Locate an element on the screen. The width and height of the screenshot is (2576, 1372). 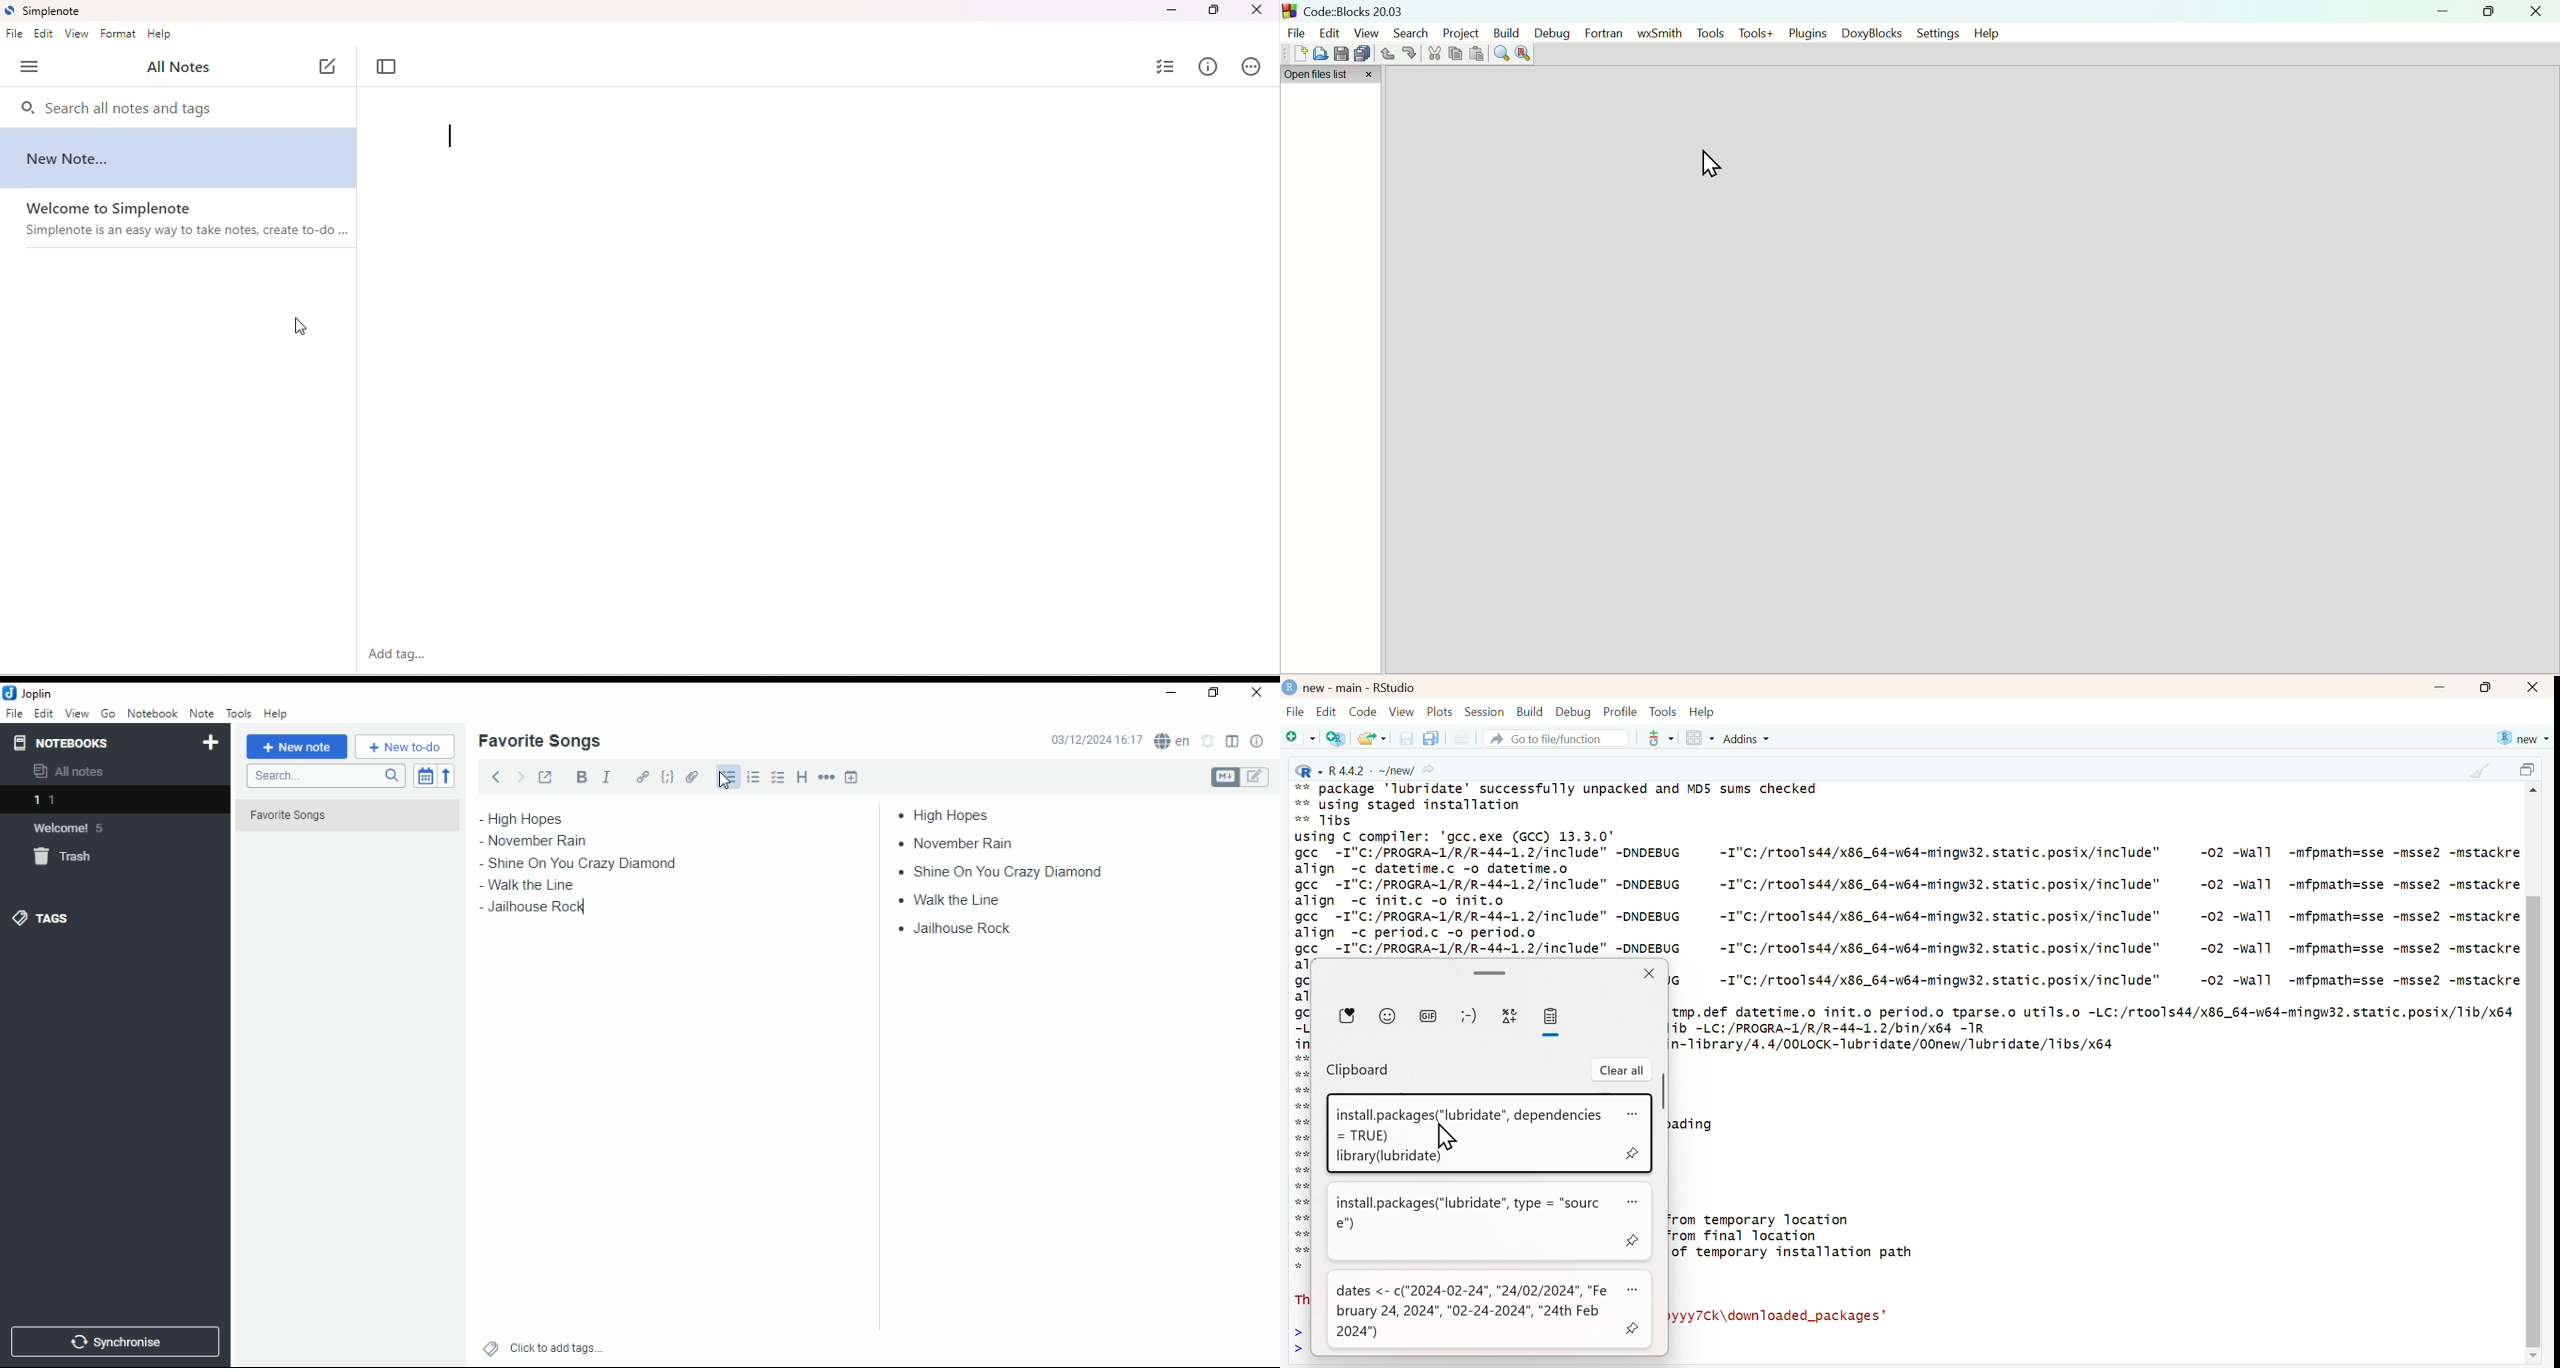
new notebook is located at coordinates (211, 743).